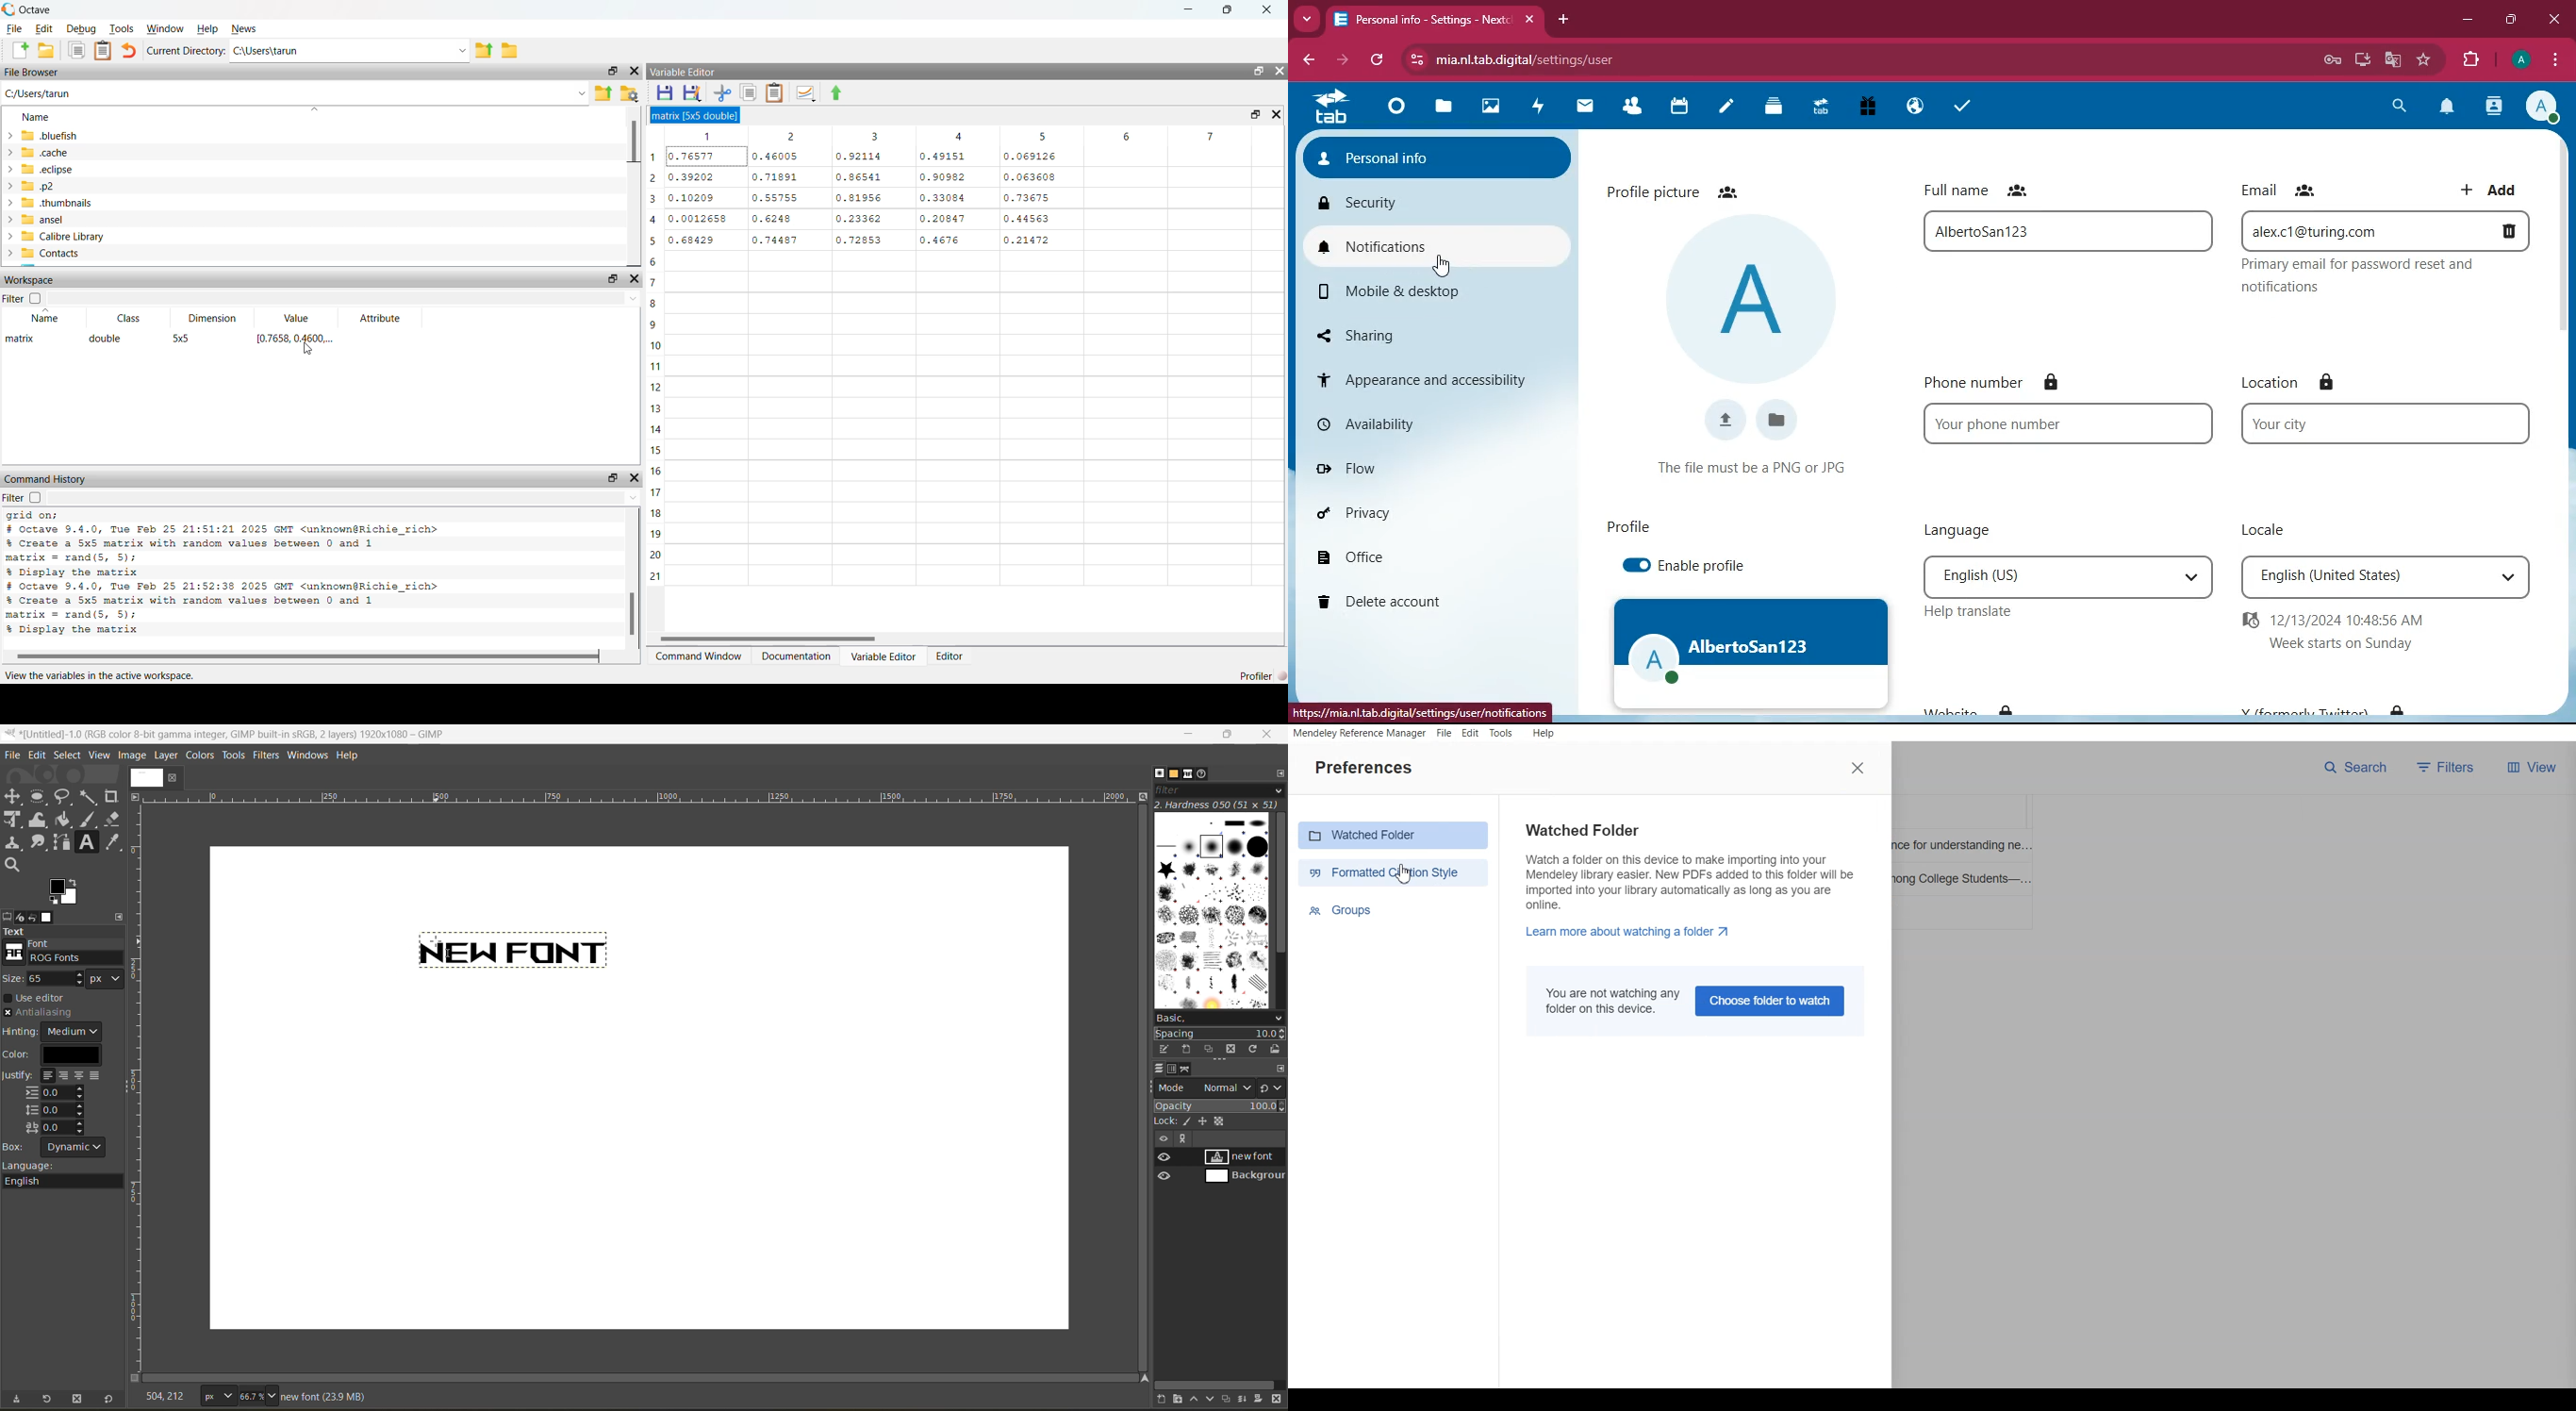  I want to click on files, so click(1775, 422).